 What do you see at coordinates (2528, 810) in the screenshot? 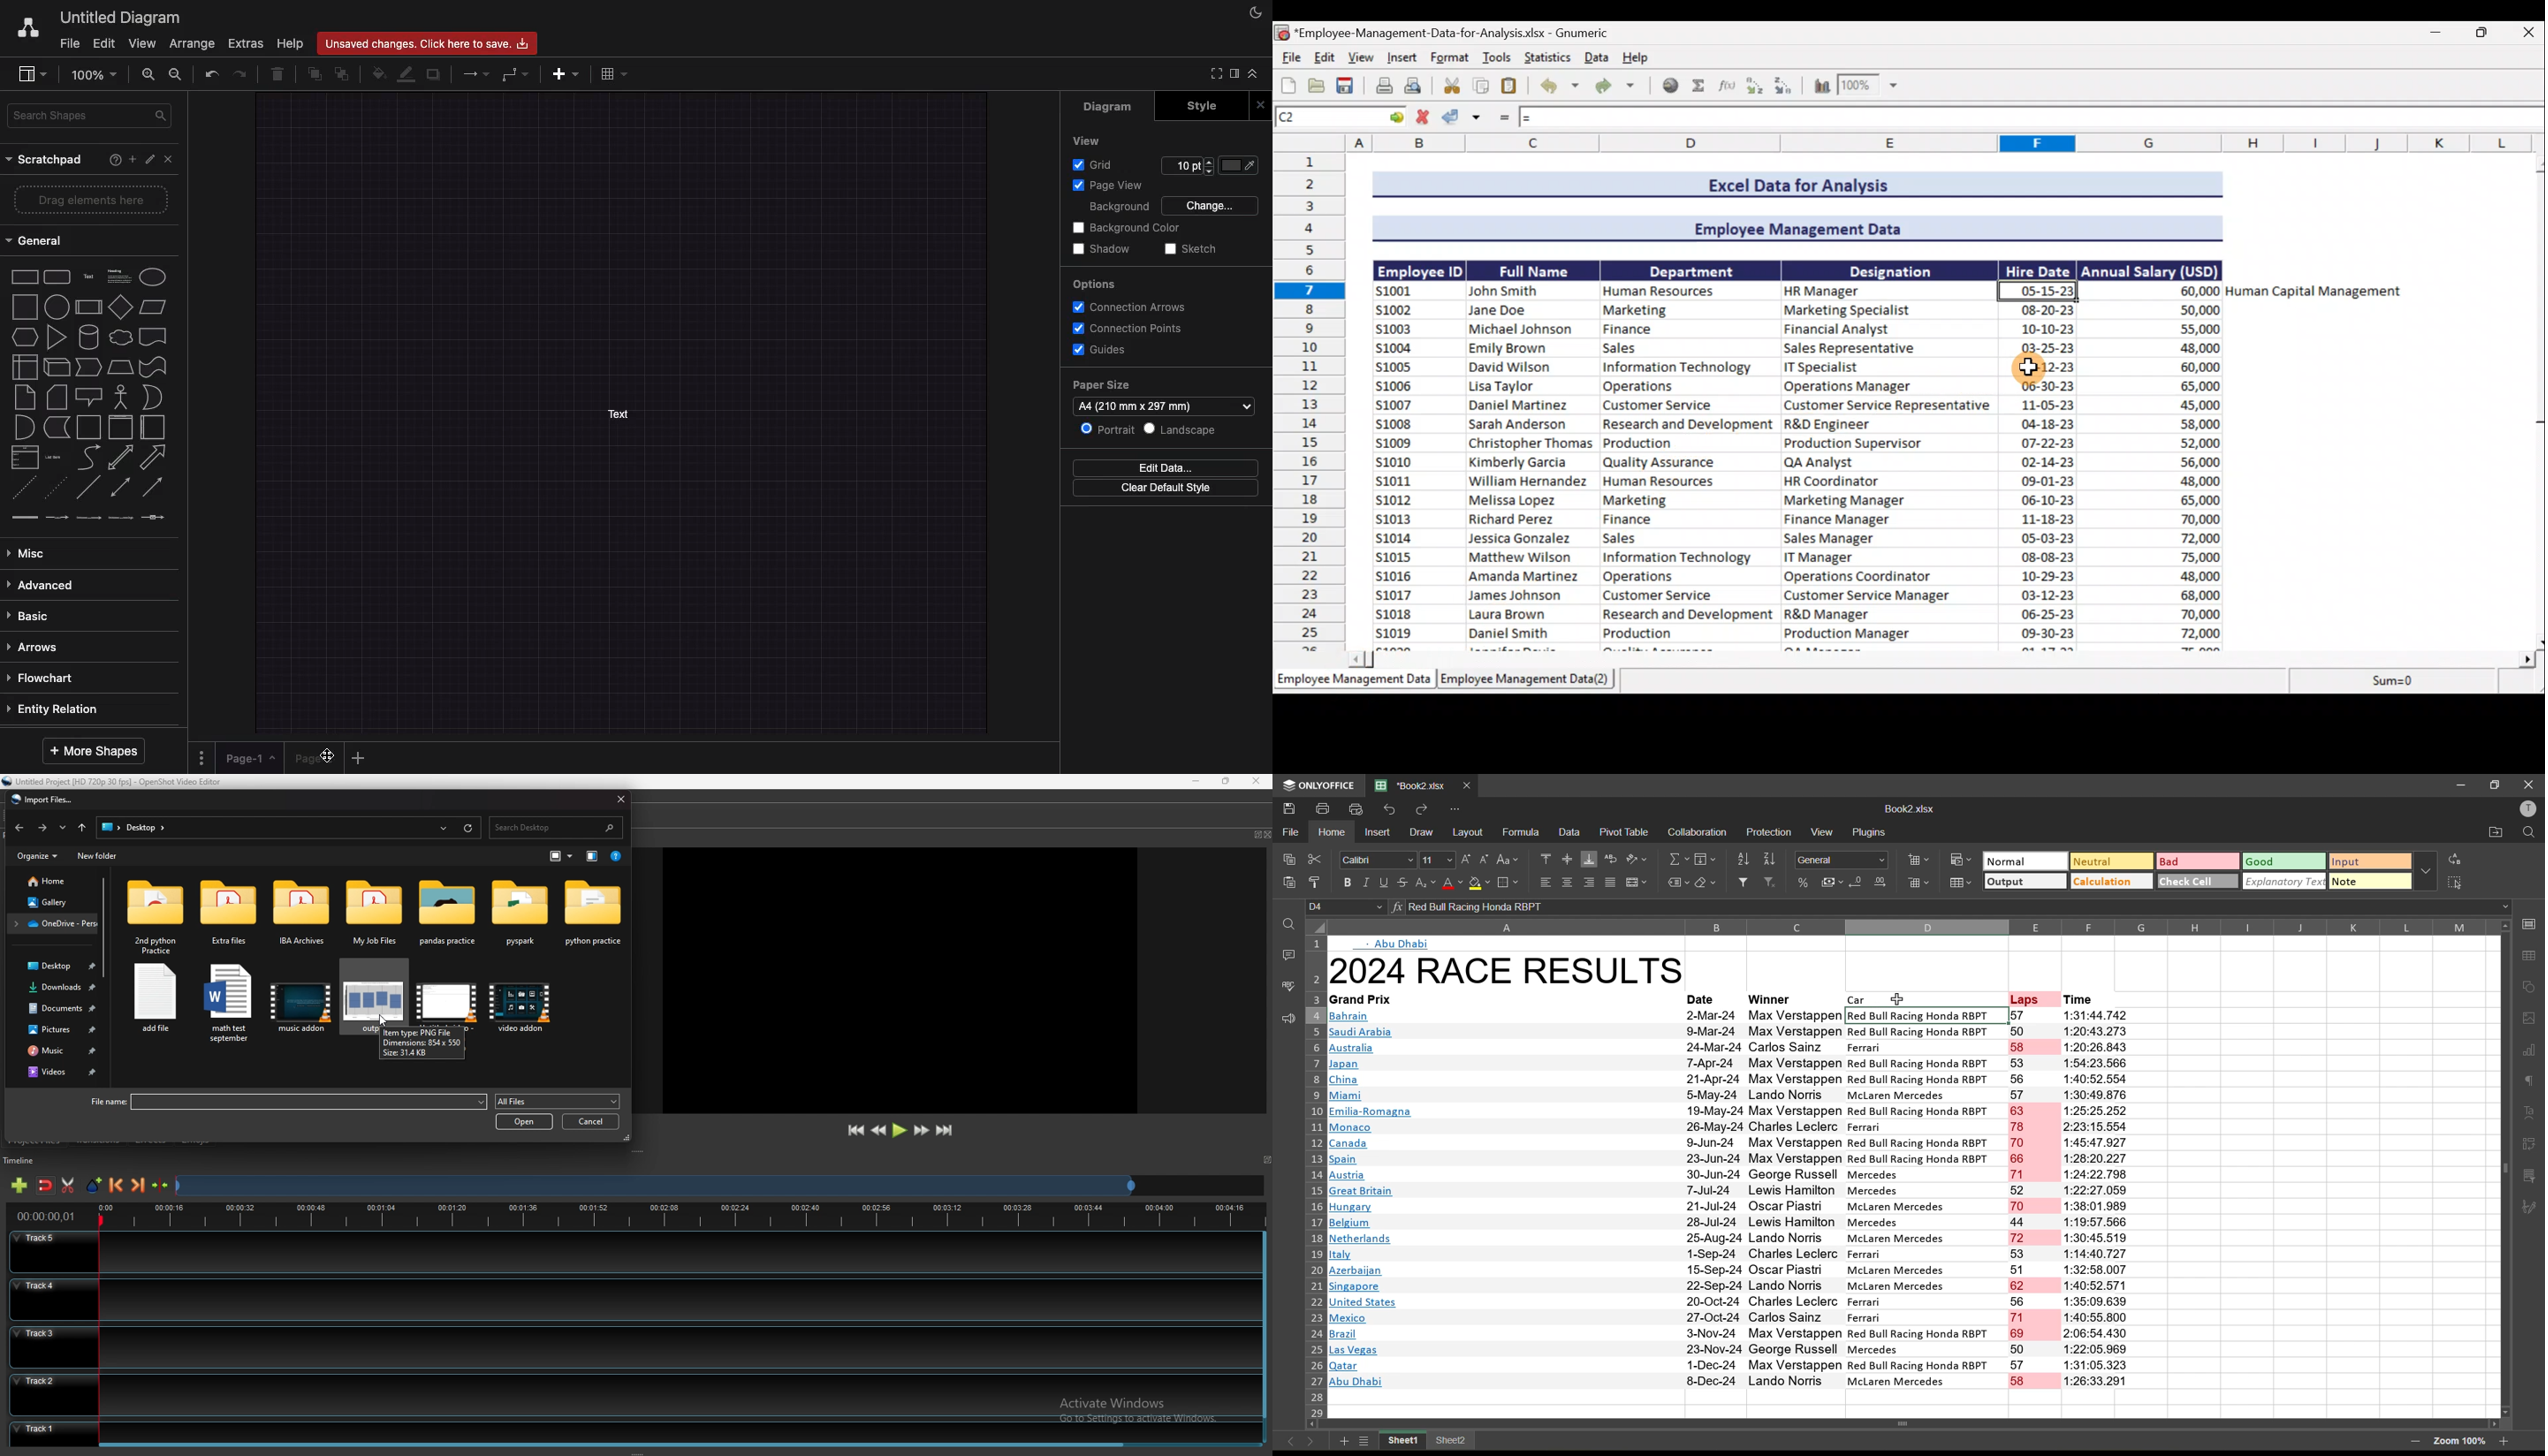
I see `profile` at bounding box center [2528, 810].